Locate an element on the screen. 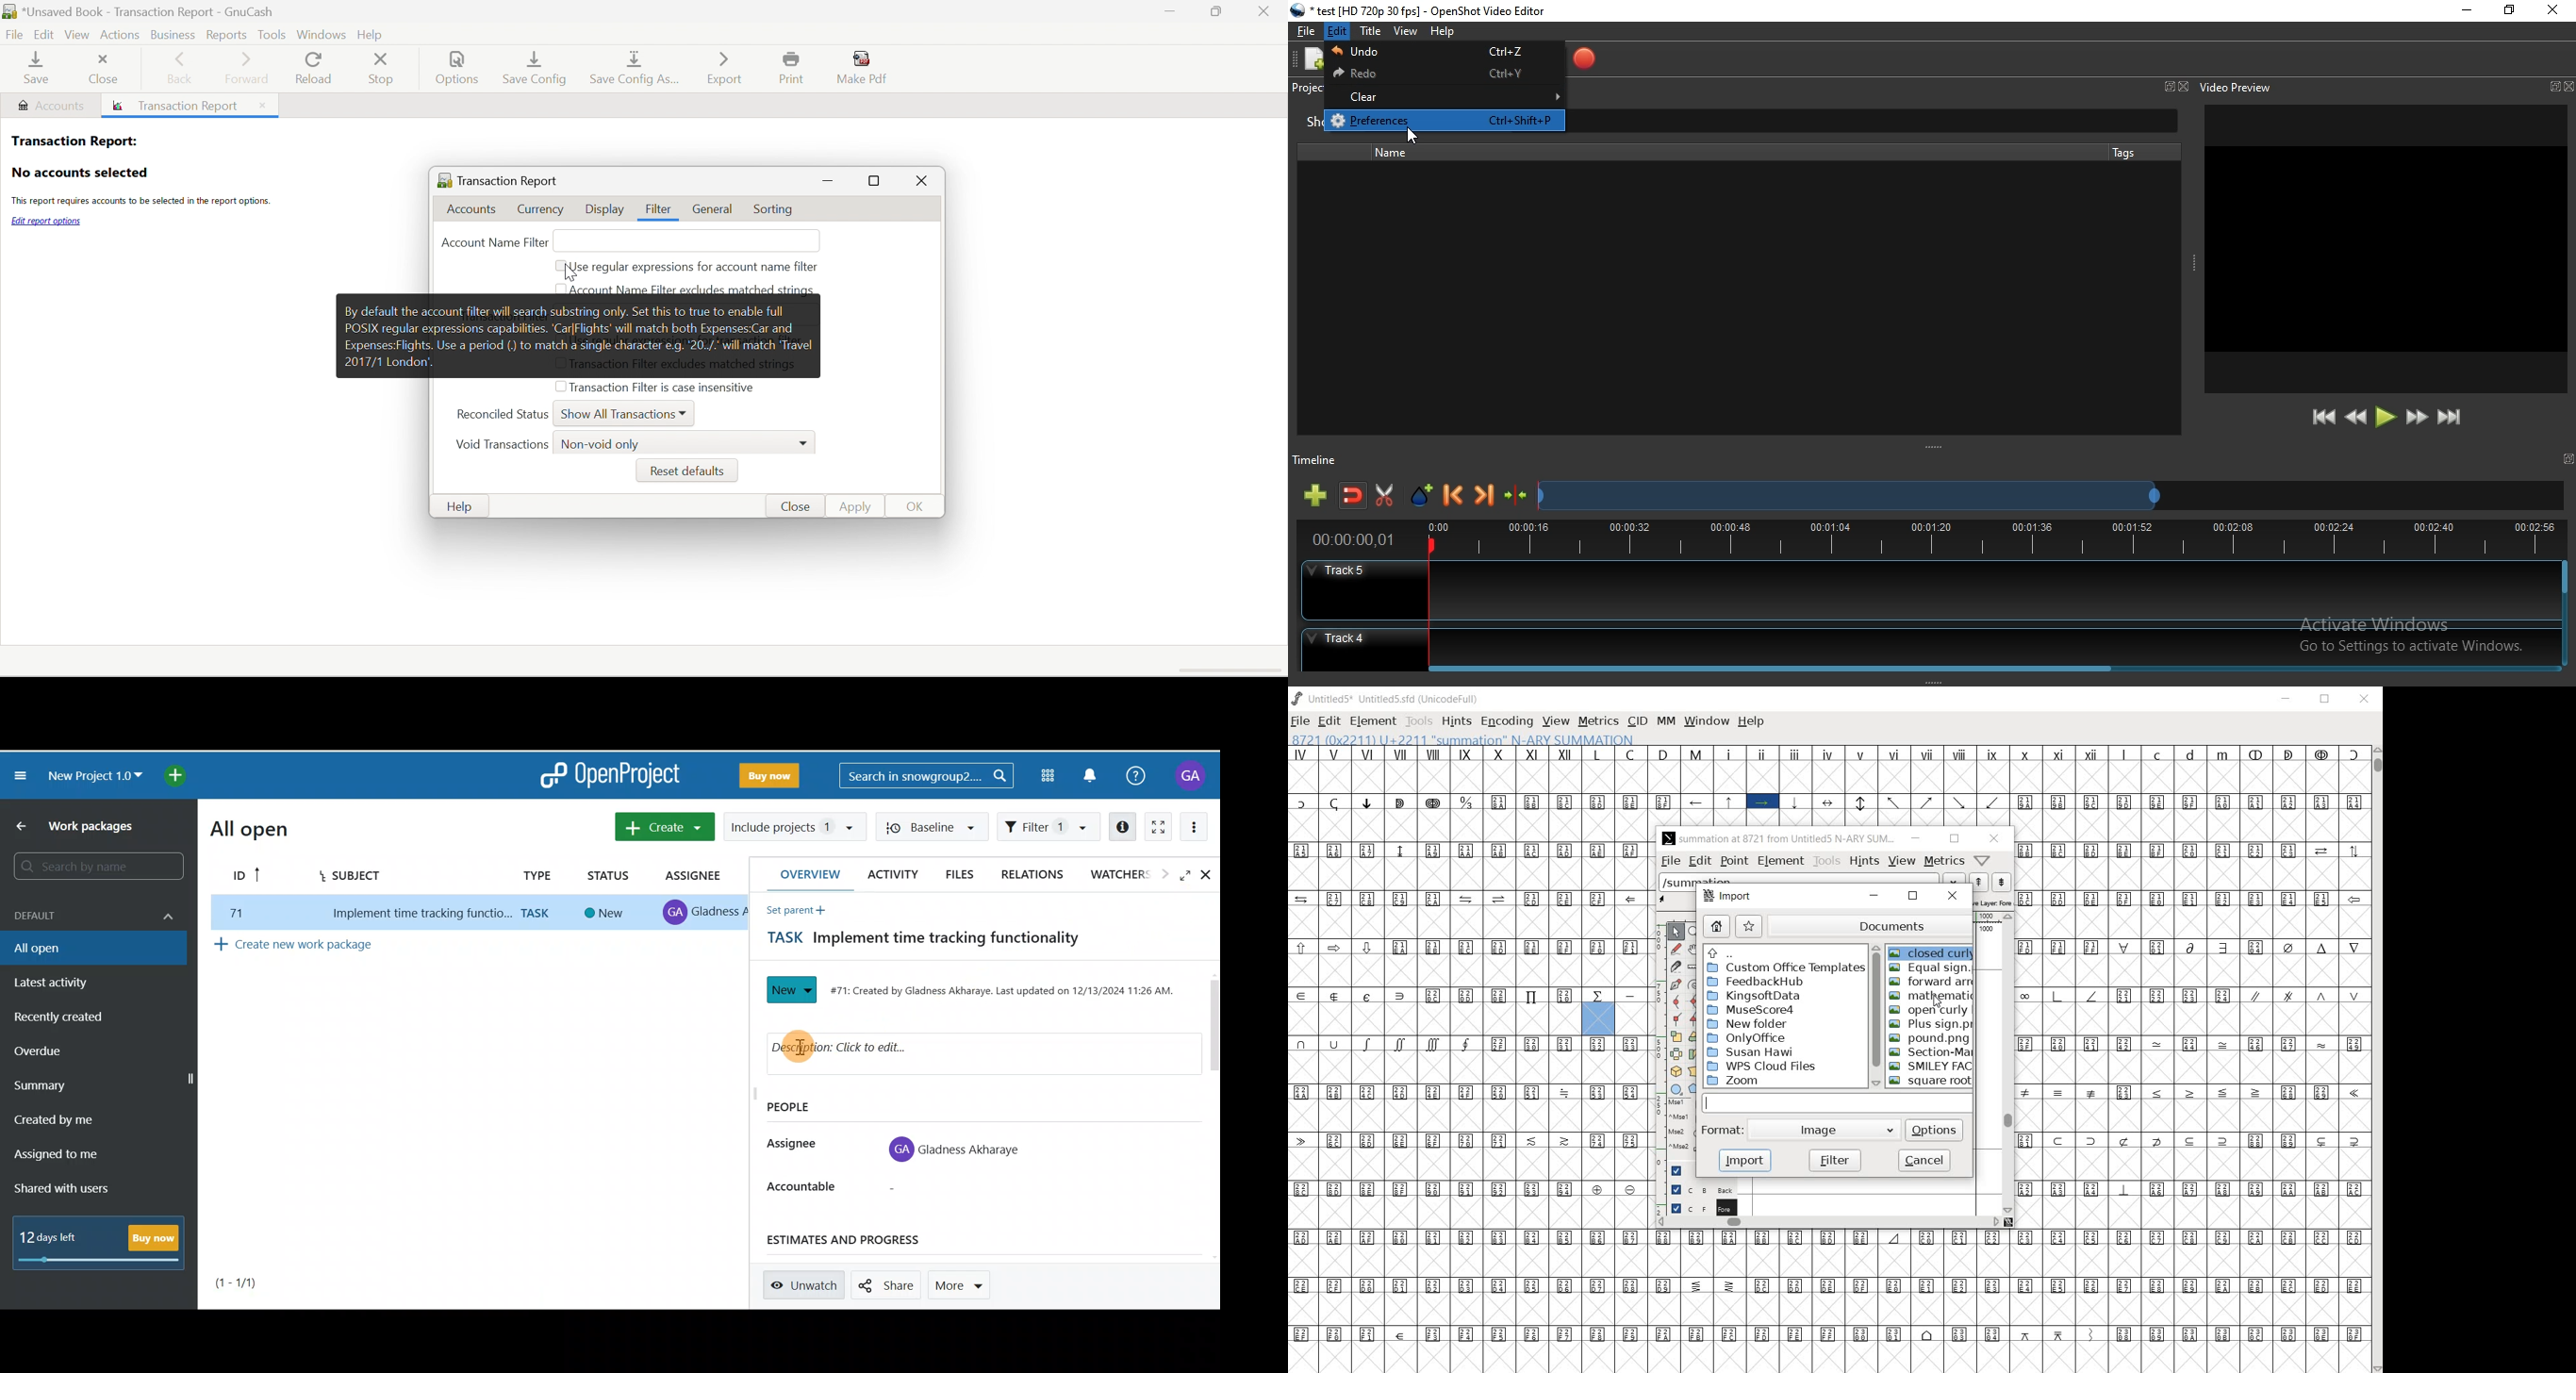 This screenshot has height=1400, width=2576. WINDOW is located at coordinates (1706, 721).